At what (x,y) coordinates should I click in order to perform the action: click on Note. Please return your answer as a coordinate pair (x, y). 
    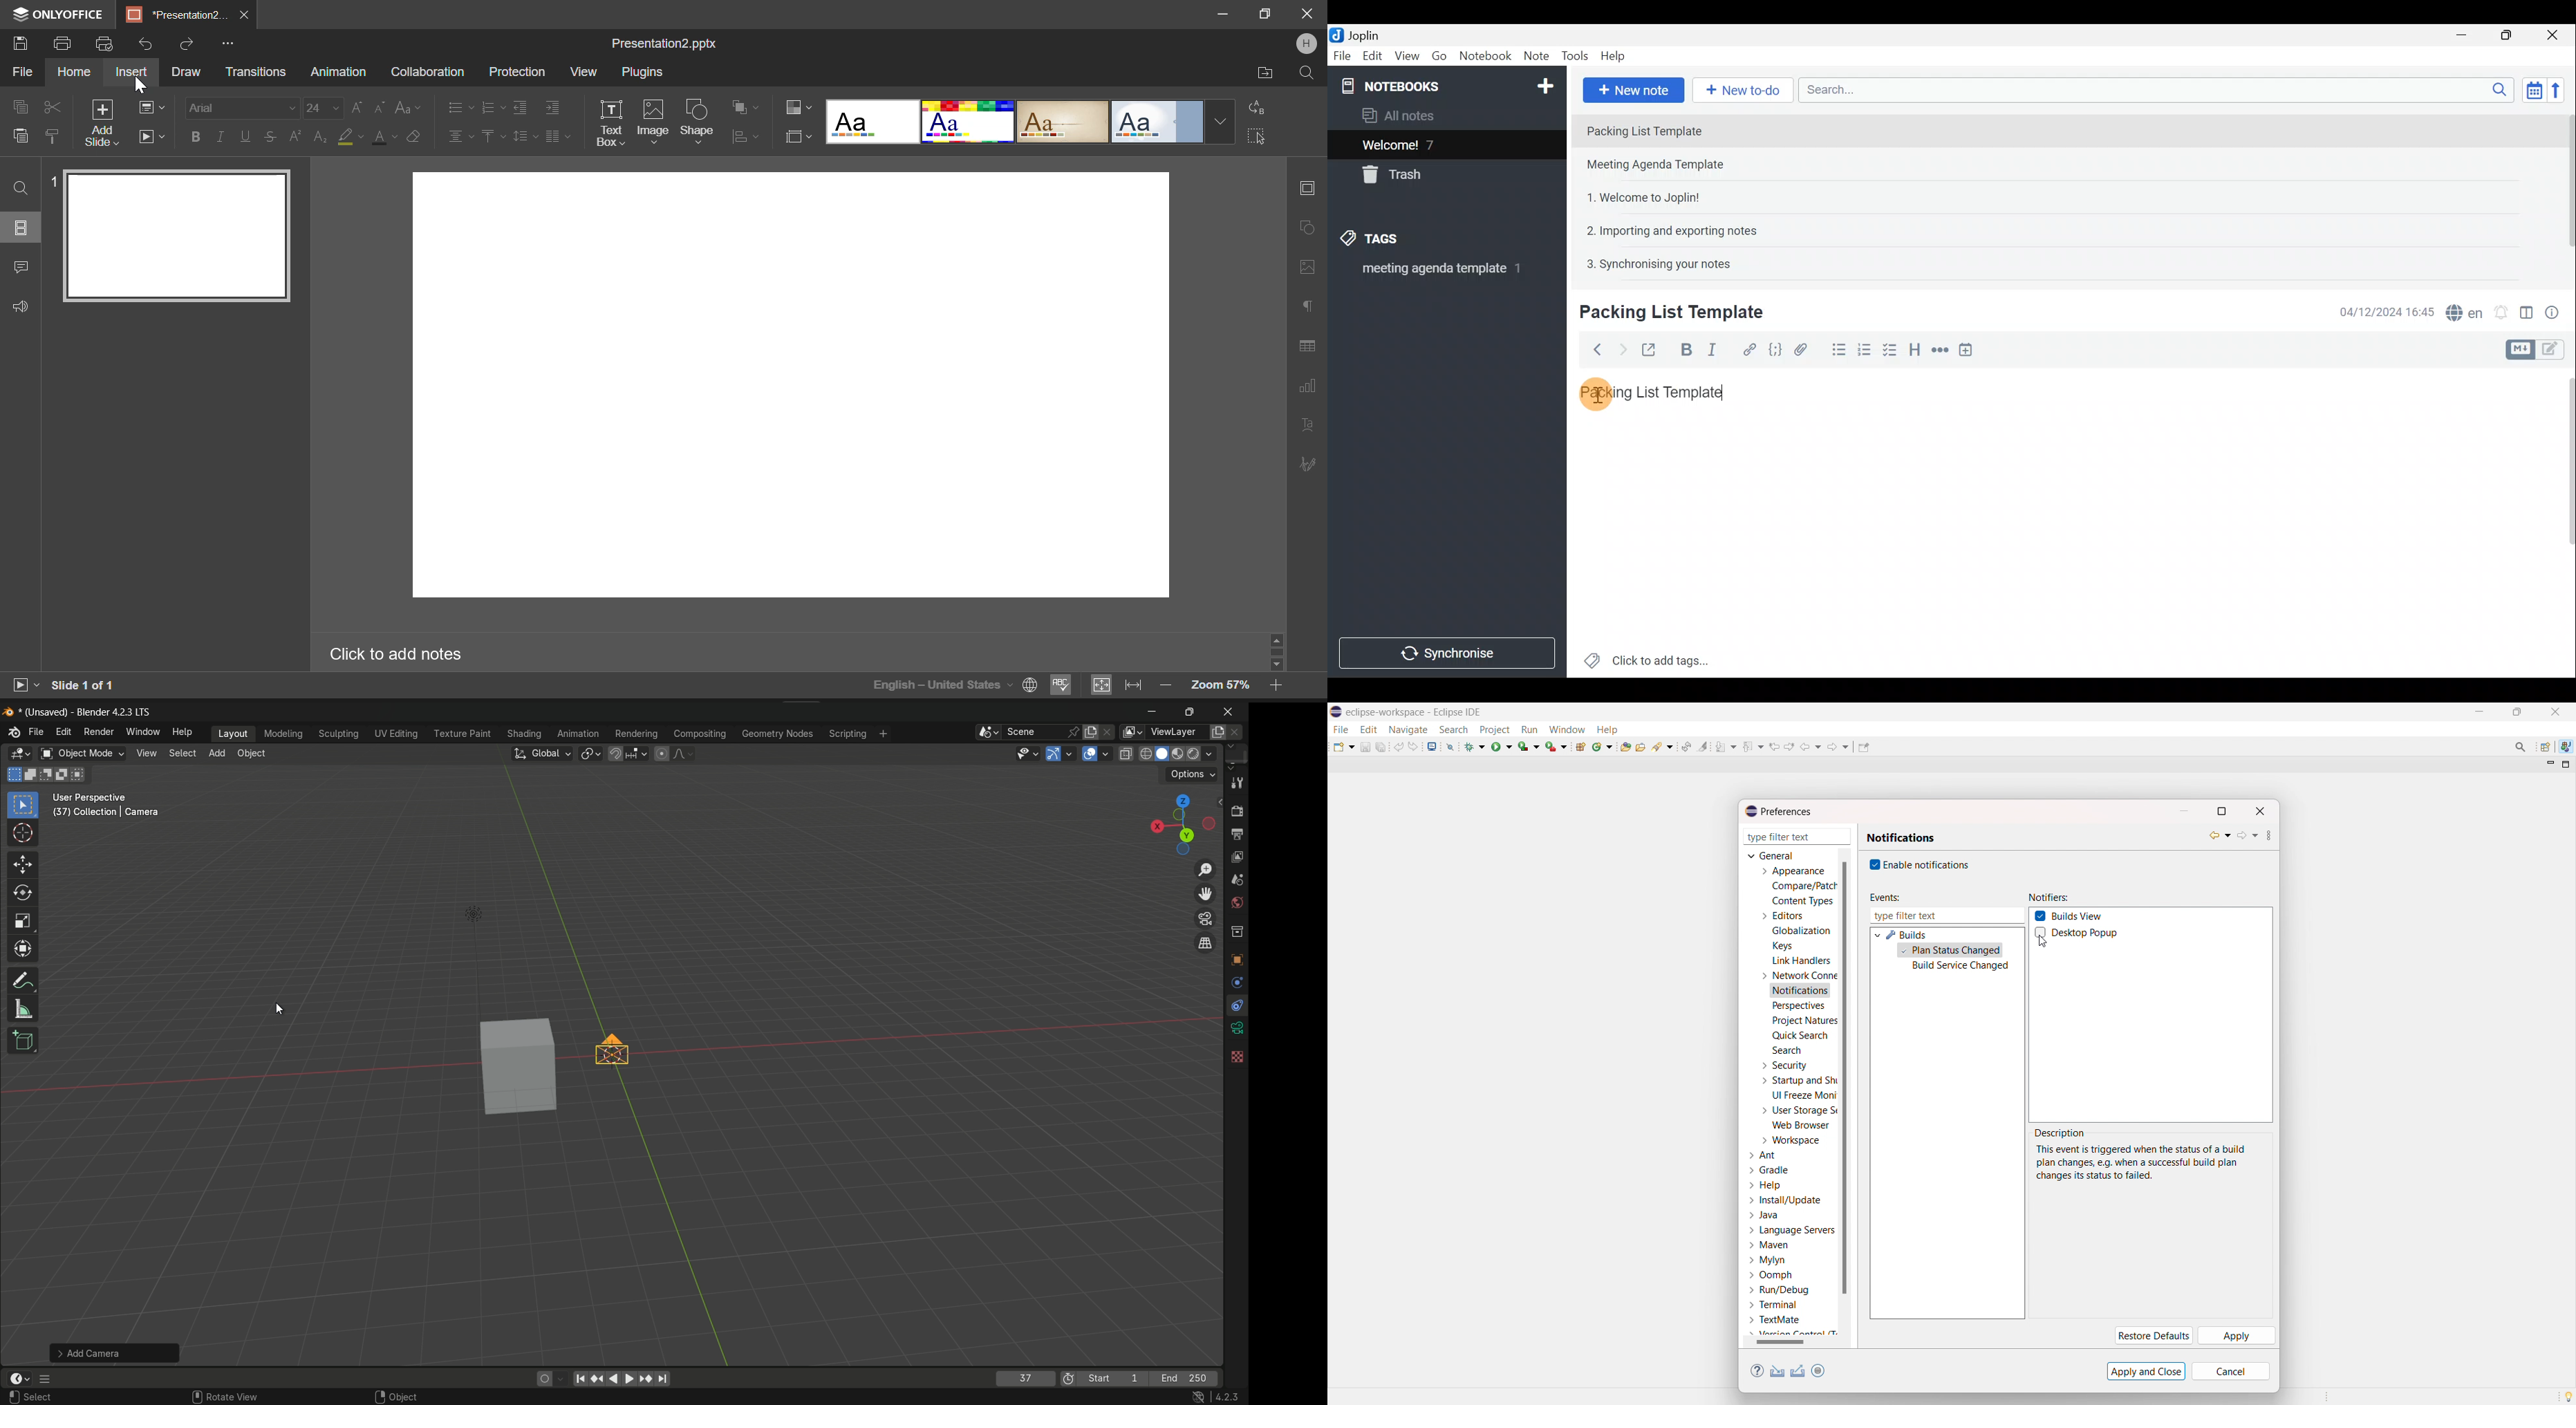
    Looking at the image, I should click on (1536, 57).